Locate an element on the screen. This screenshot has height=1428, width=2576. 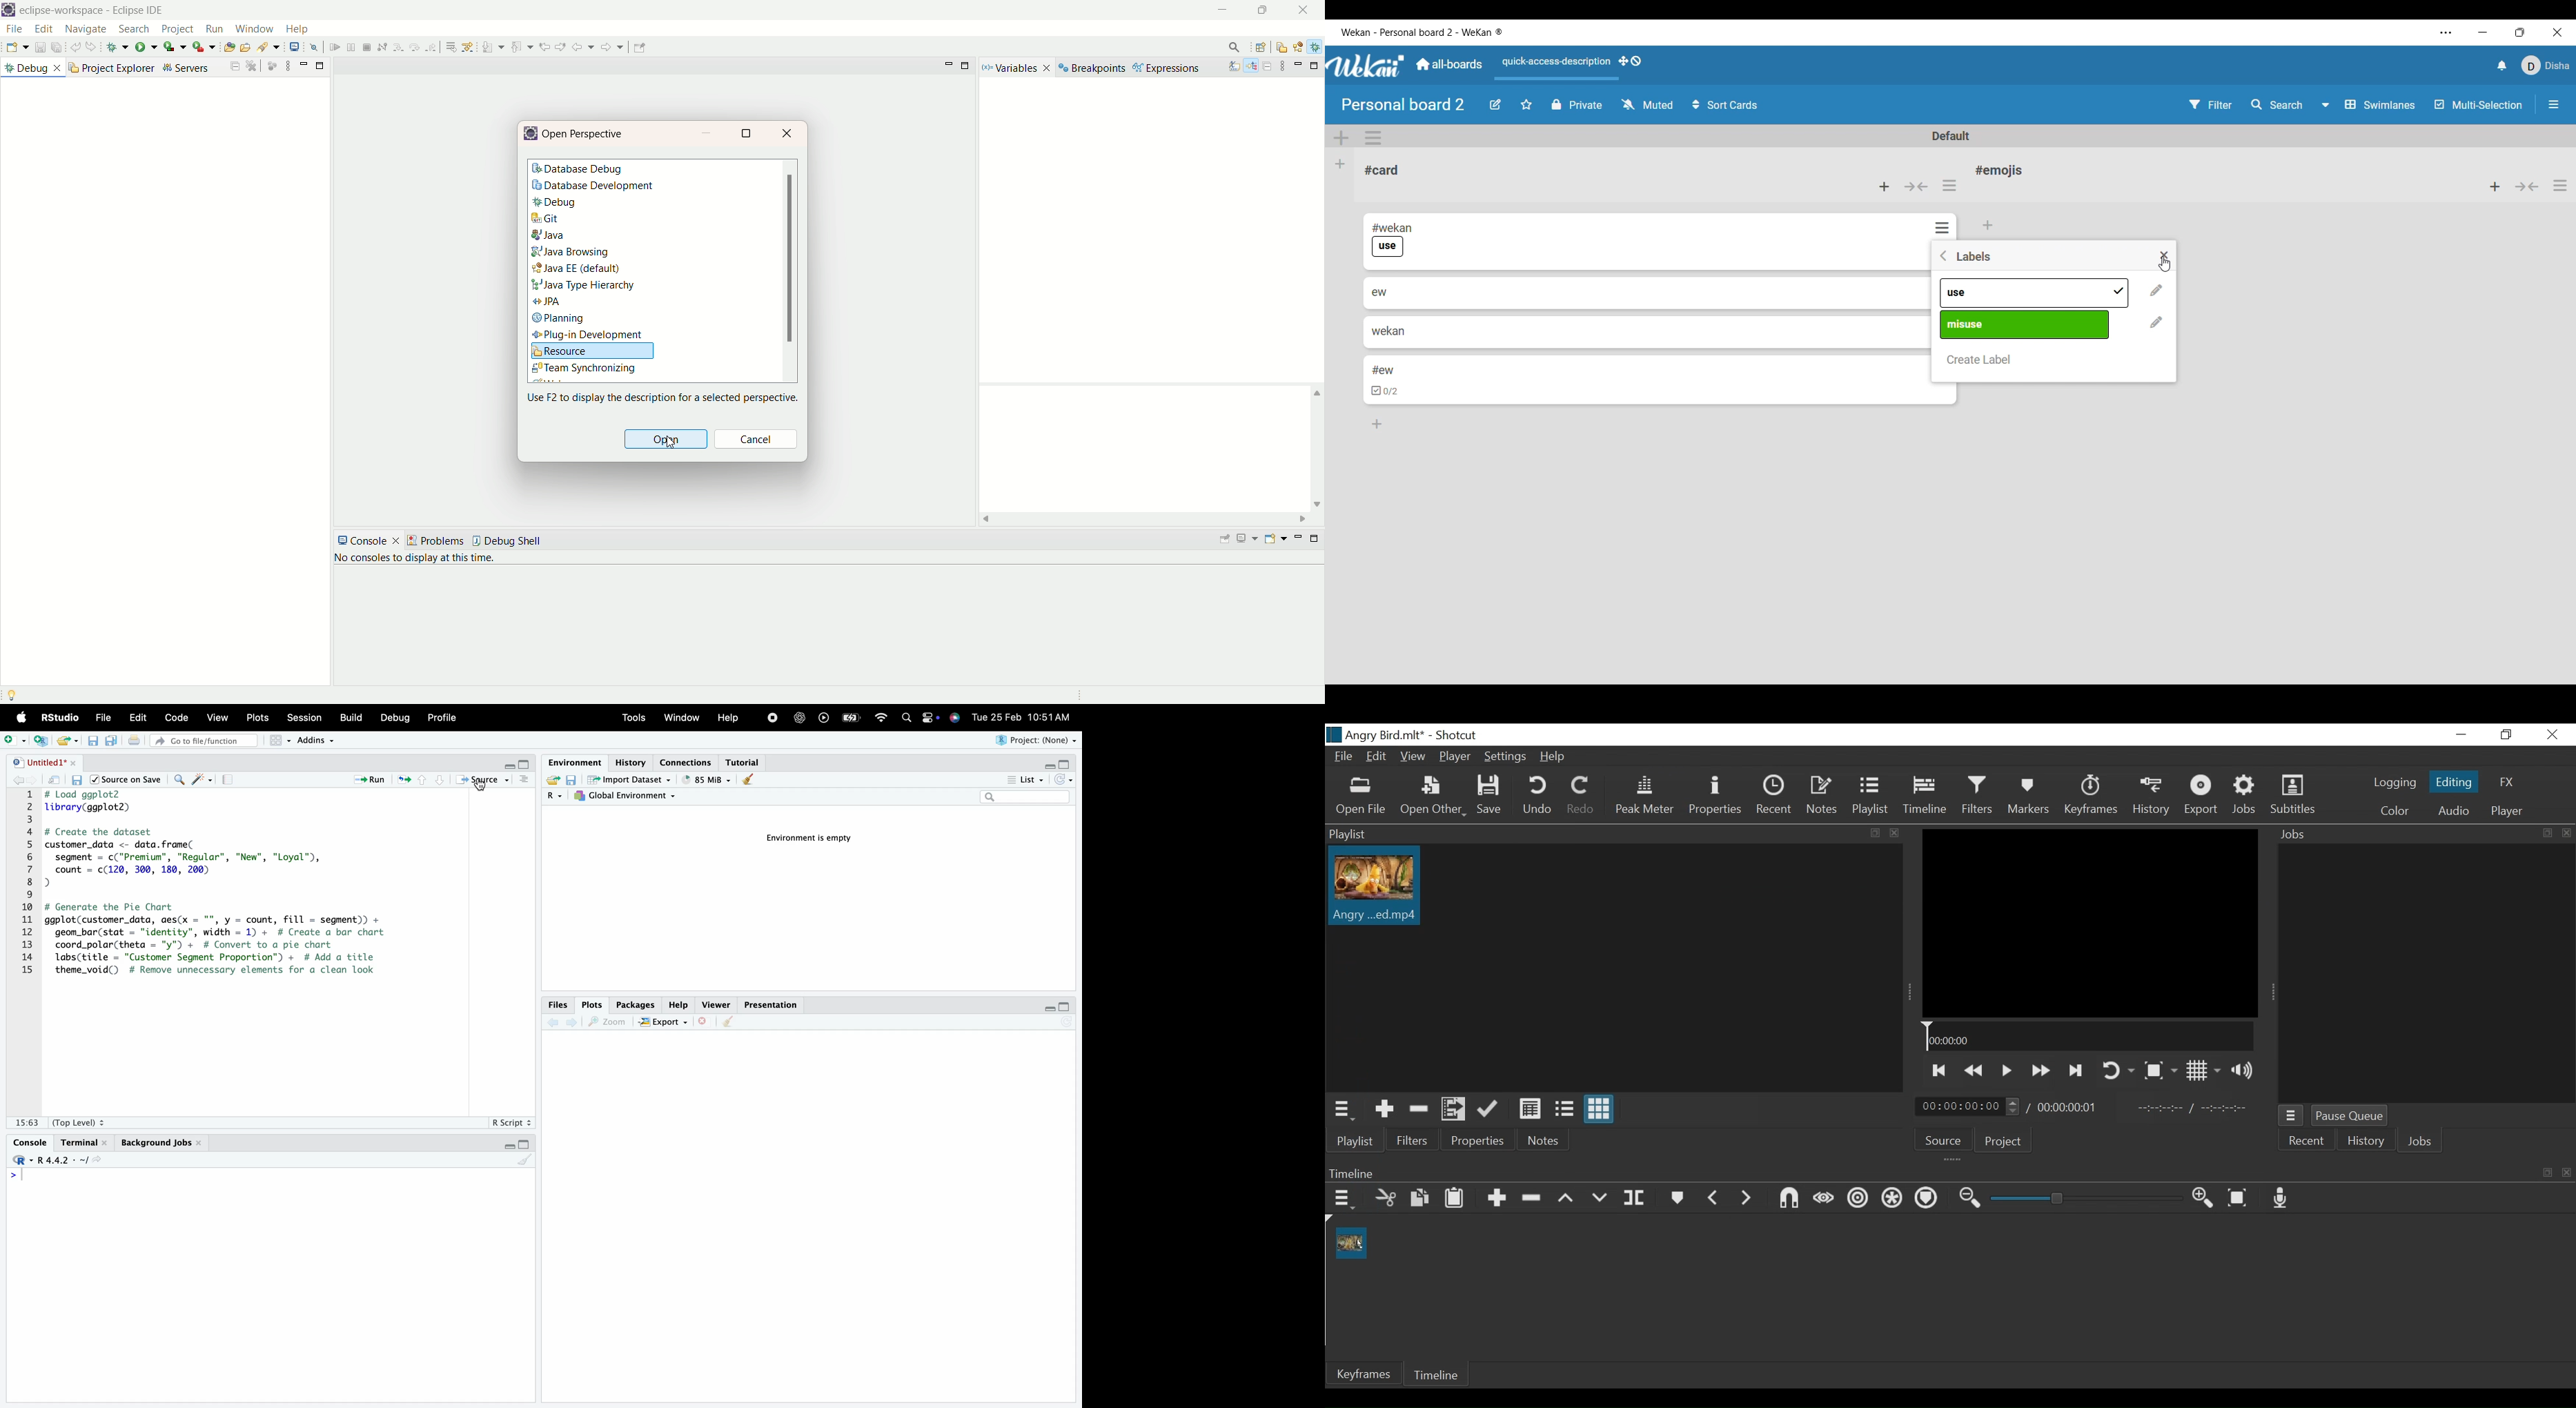
reformat code is located at coordinates (201, 781).